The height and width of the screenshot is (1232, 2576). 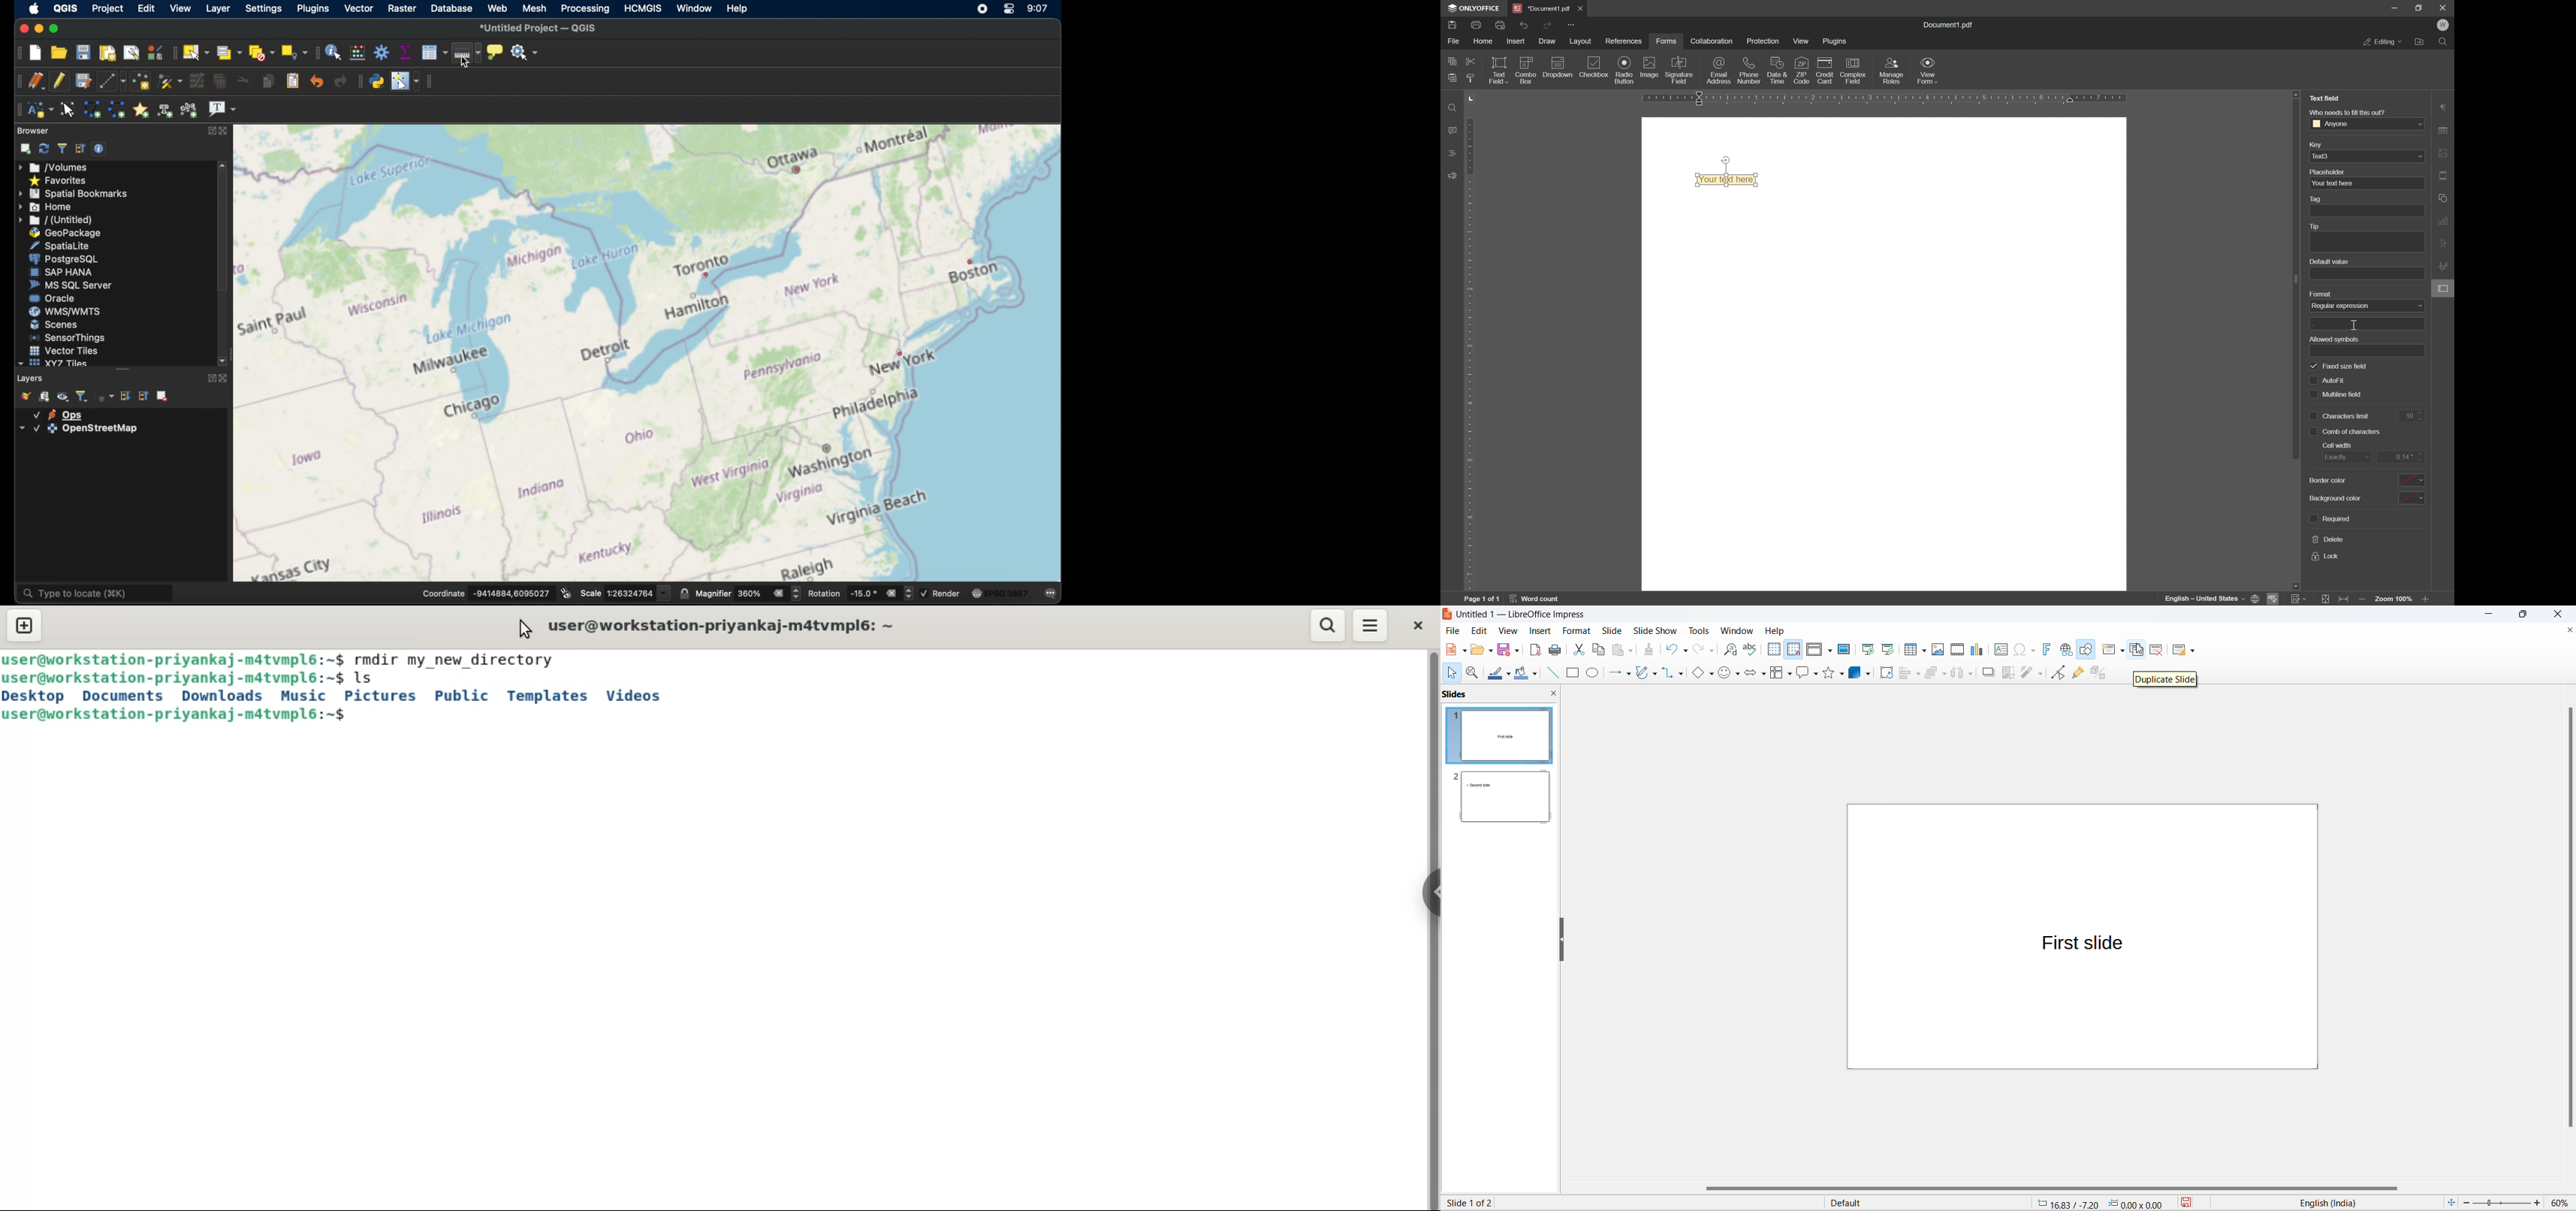 I want to click on background color, so click(x=2334, y=481).